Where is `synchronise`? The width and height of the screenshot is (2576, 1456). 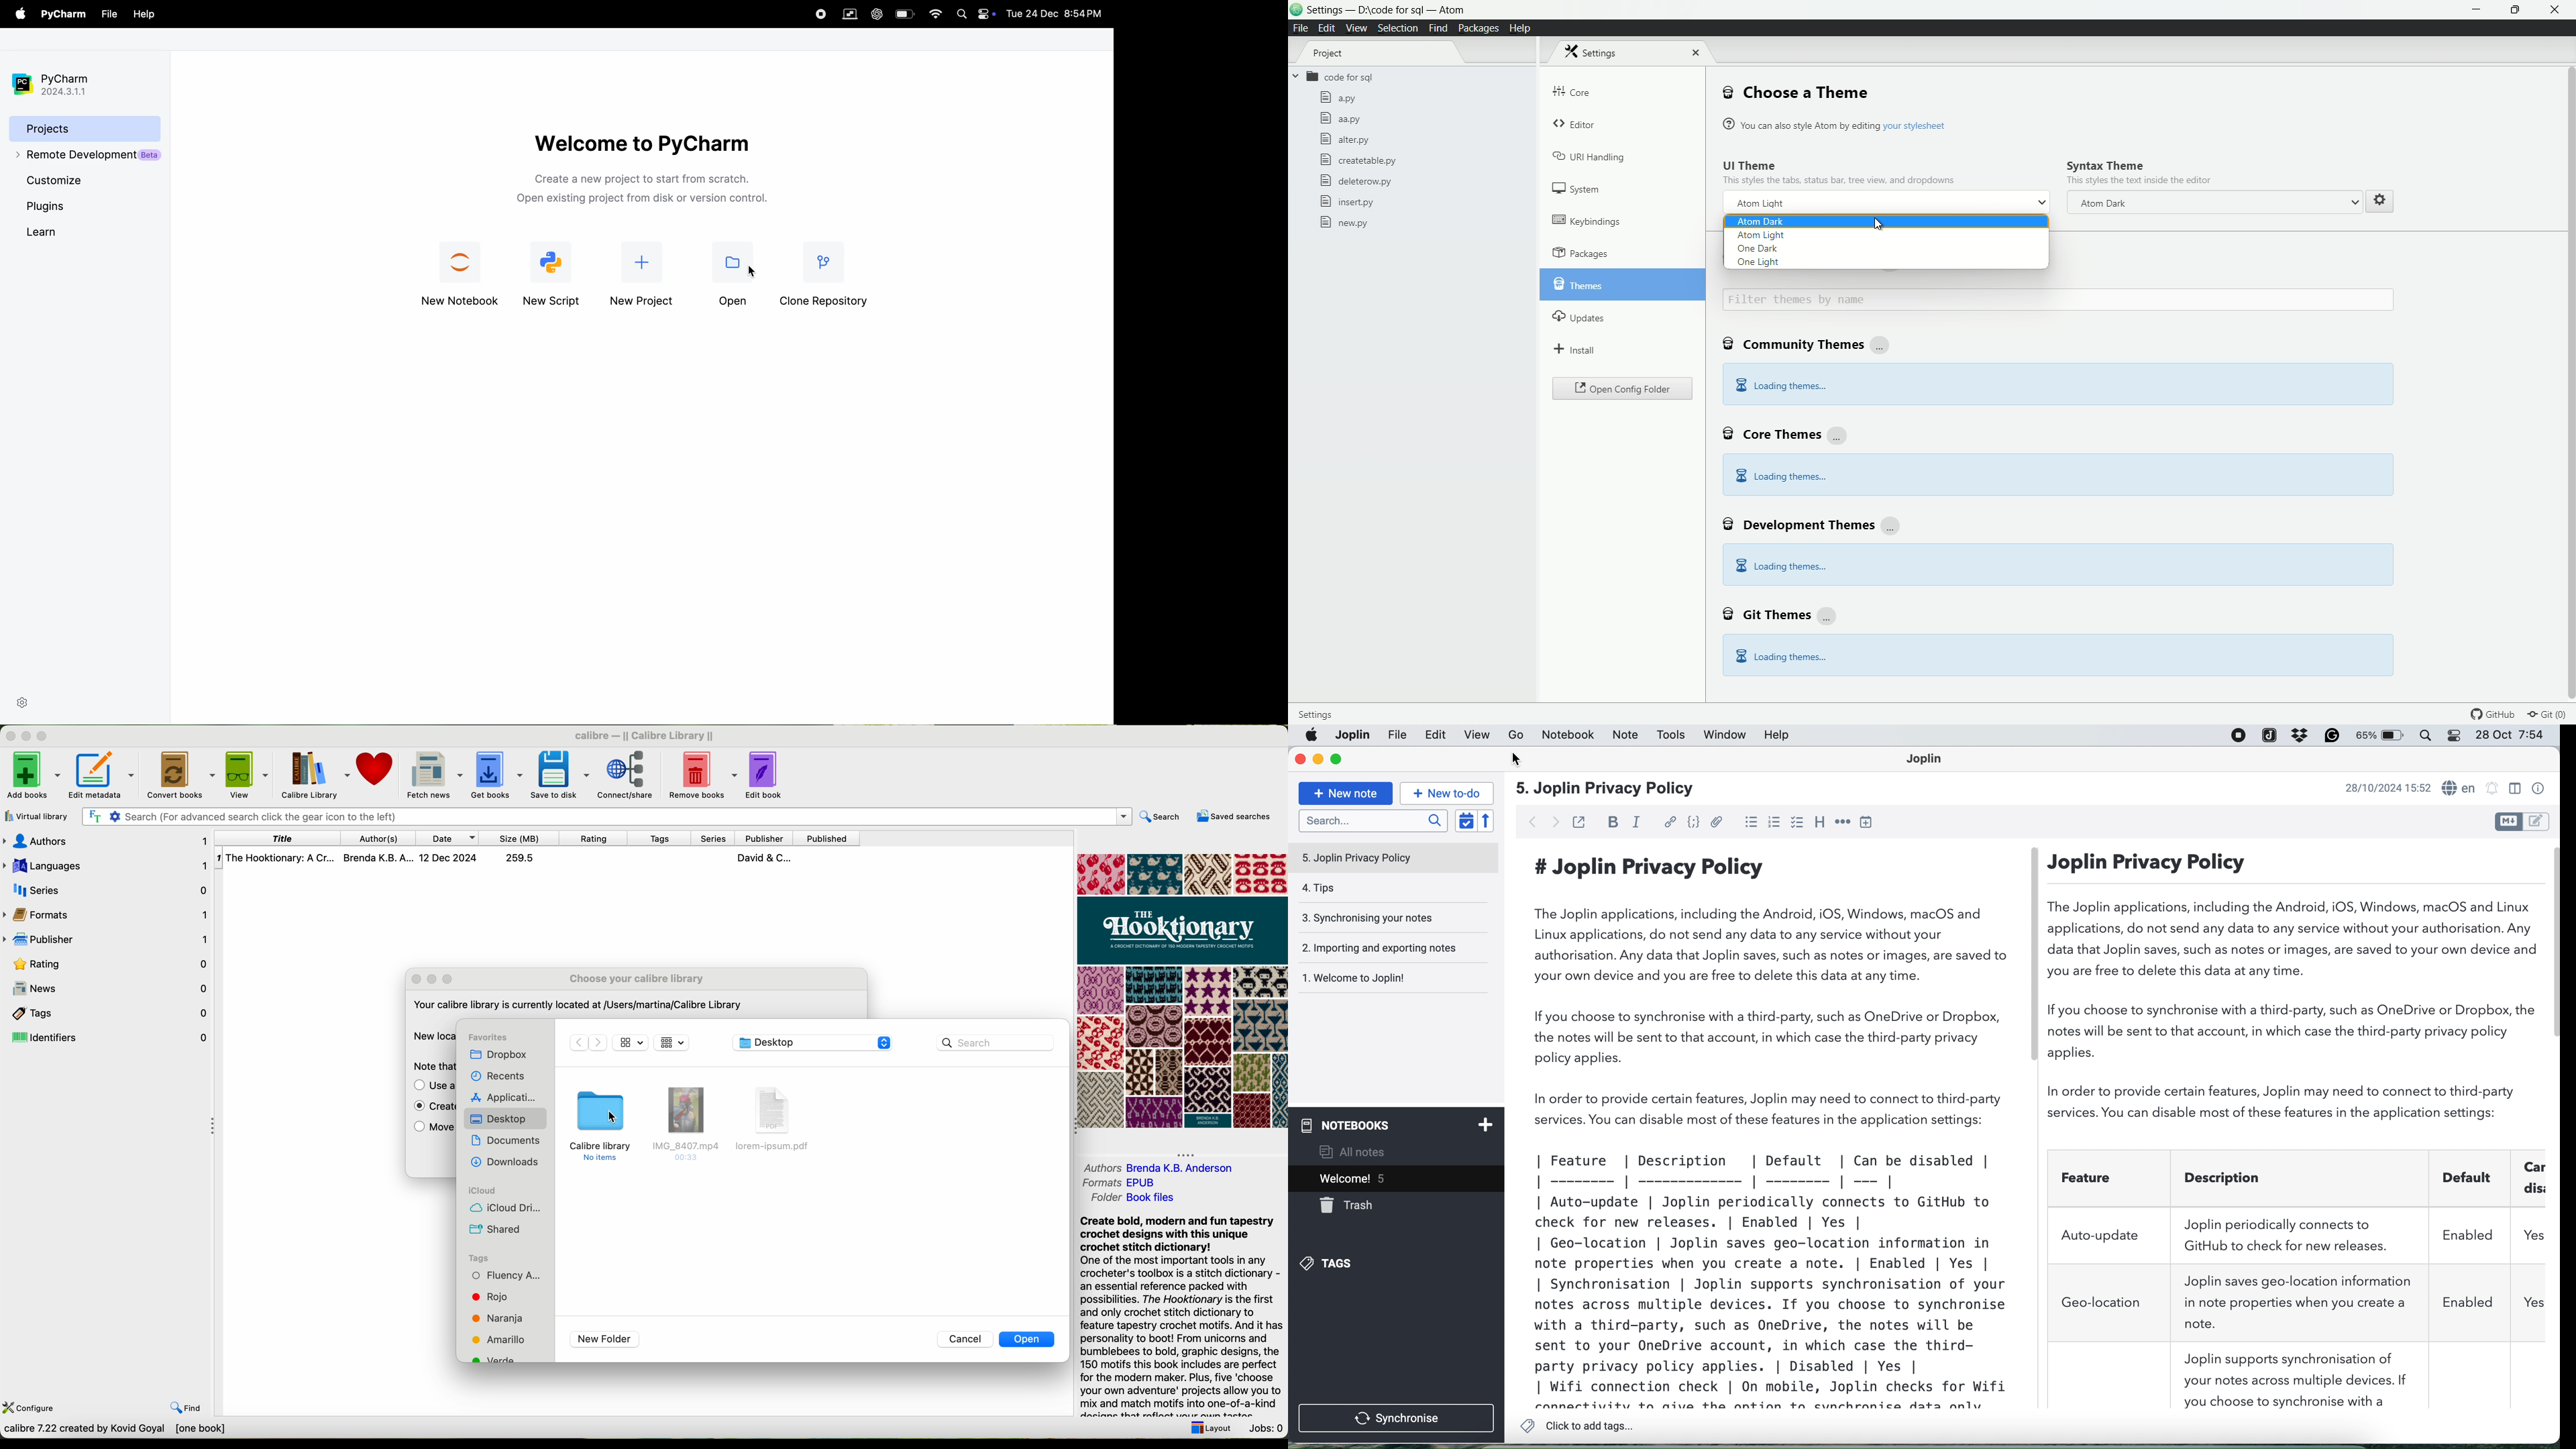
synchronise is located at coordinates (1398, 1419).